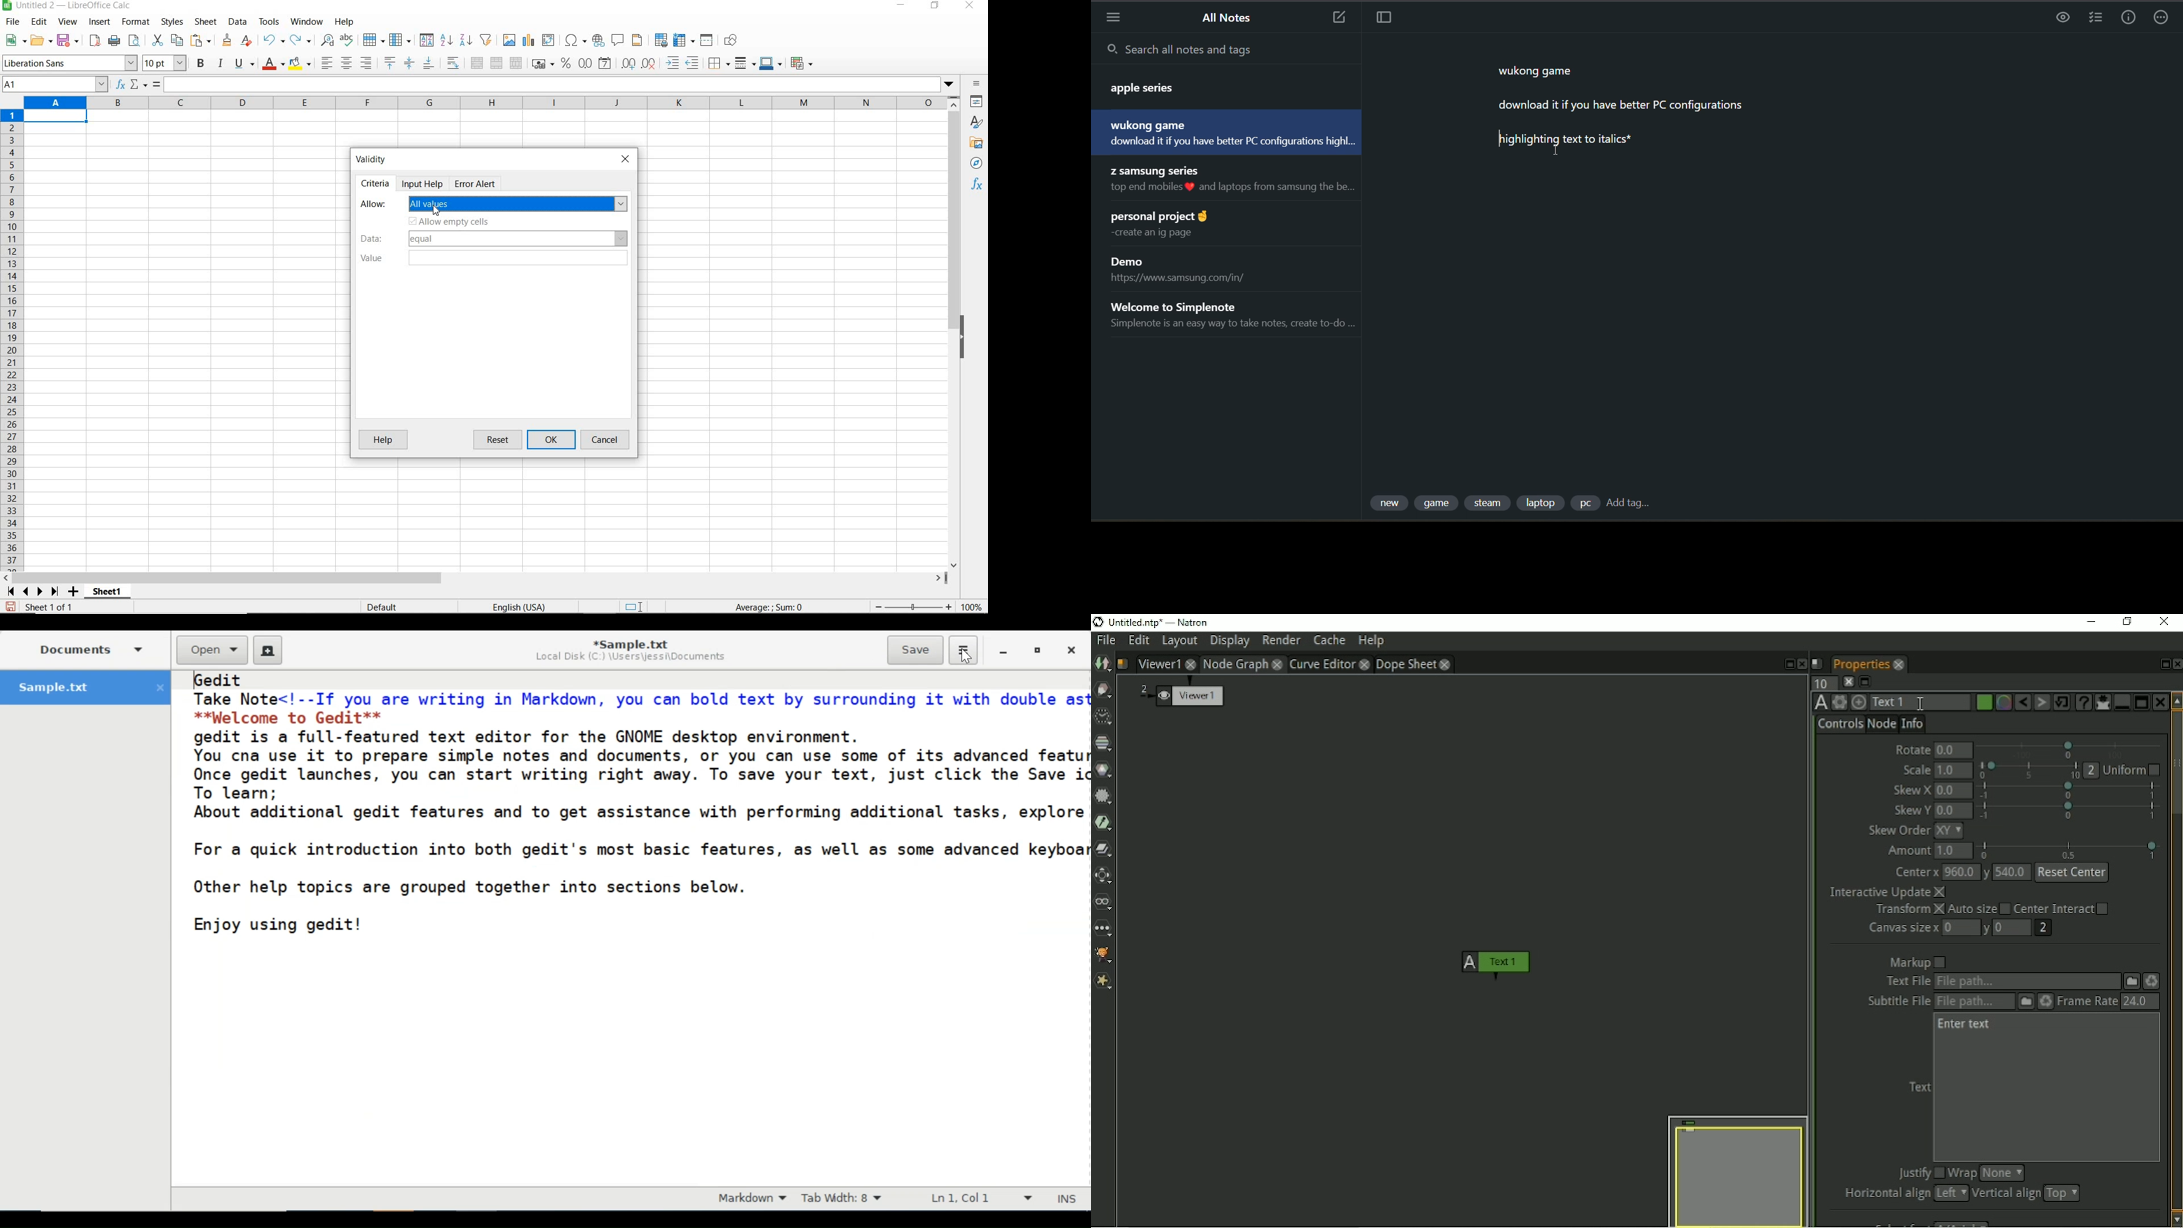  What do you see at coordinates (1489, 503) in the screenshot?
I see `tag 3` at bounding box center [1489, 503].